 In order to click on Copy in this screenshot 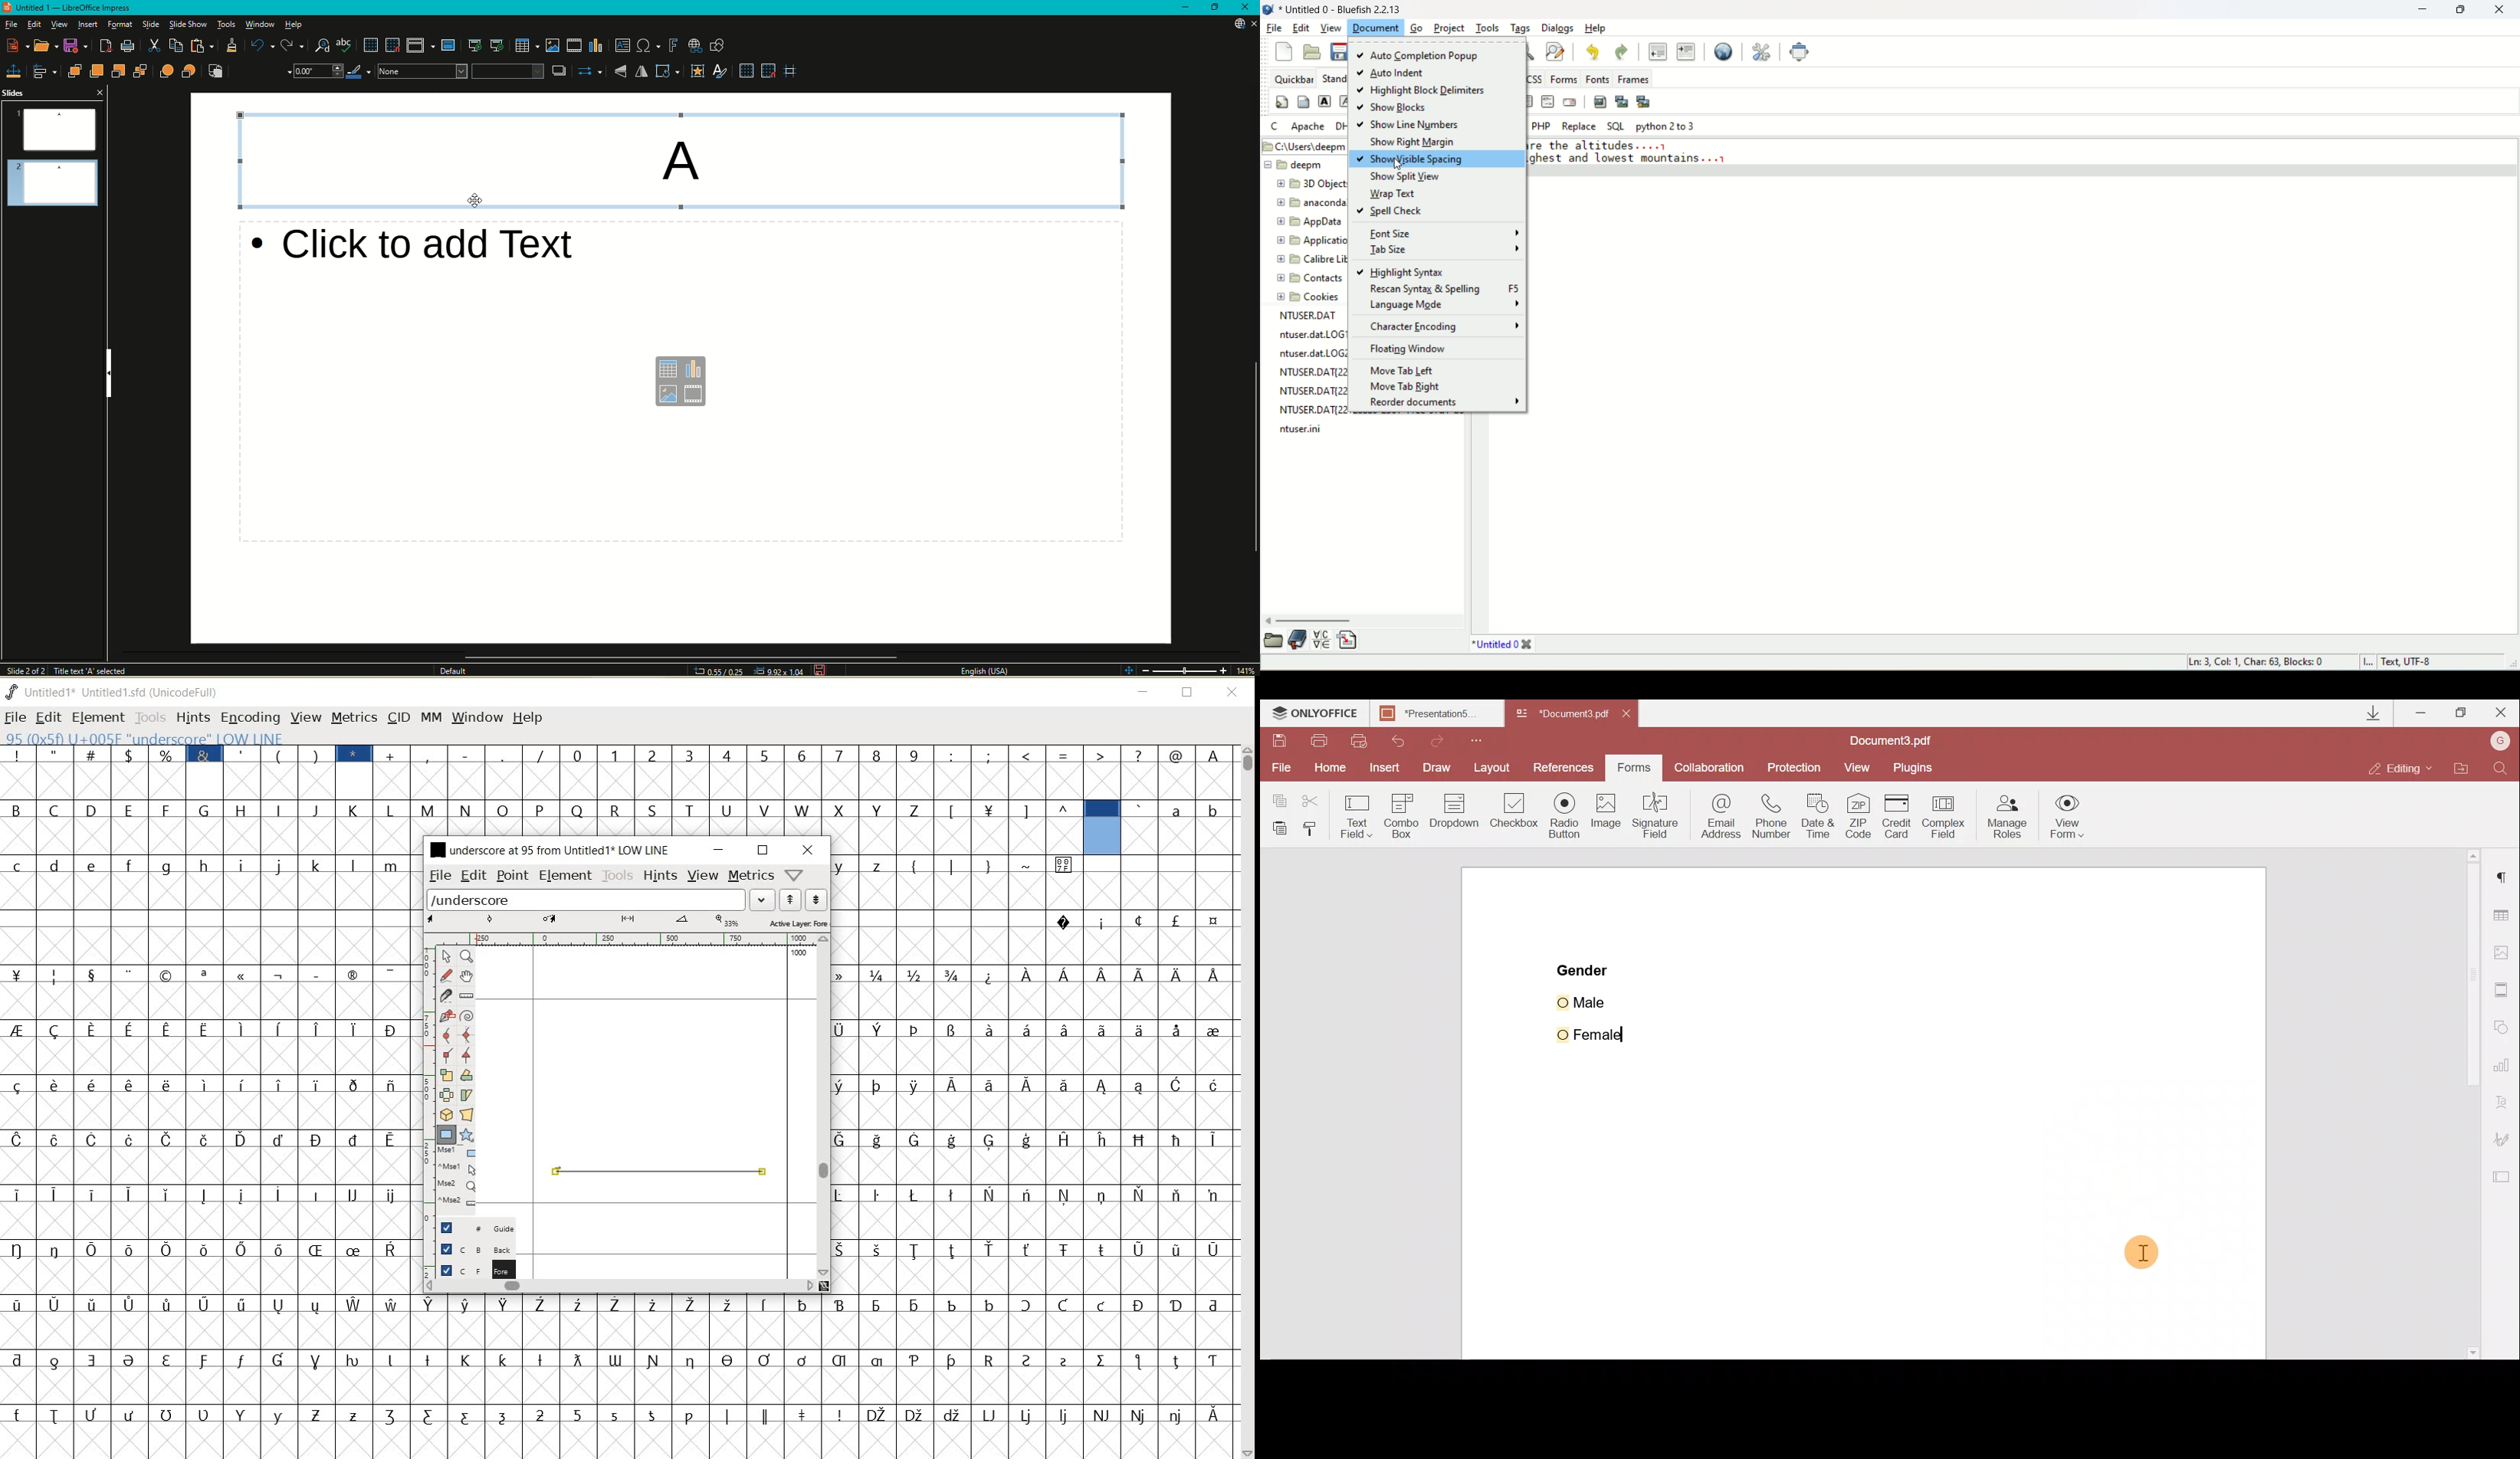, I will do `click(1276, 797)`.